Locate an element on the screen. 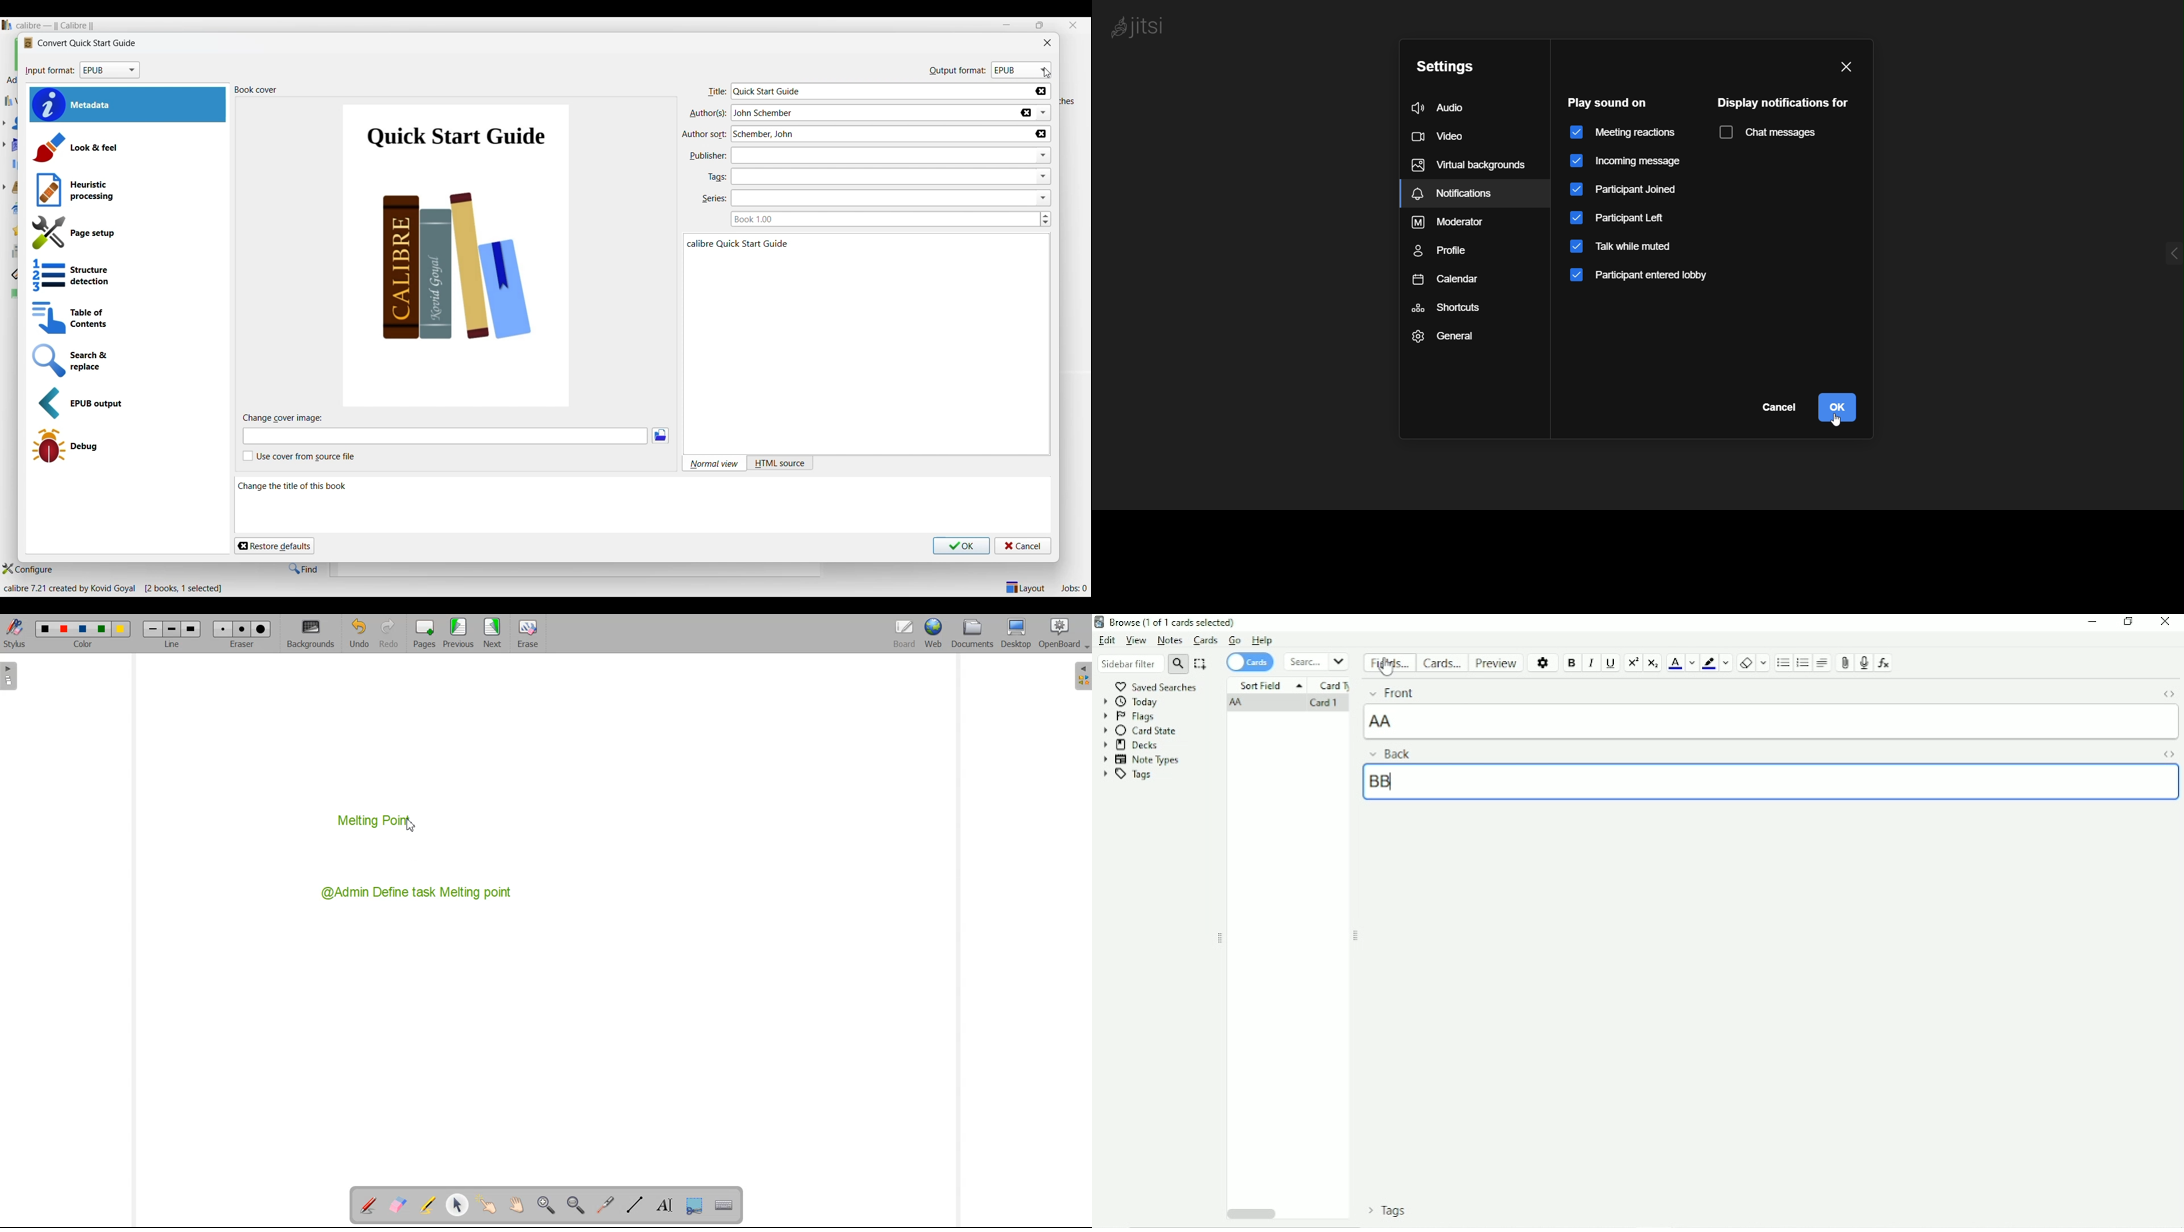  Minimize is located at coordinates (2092, 622).